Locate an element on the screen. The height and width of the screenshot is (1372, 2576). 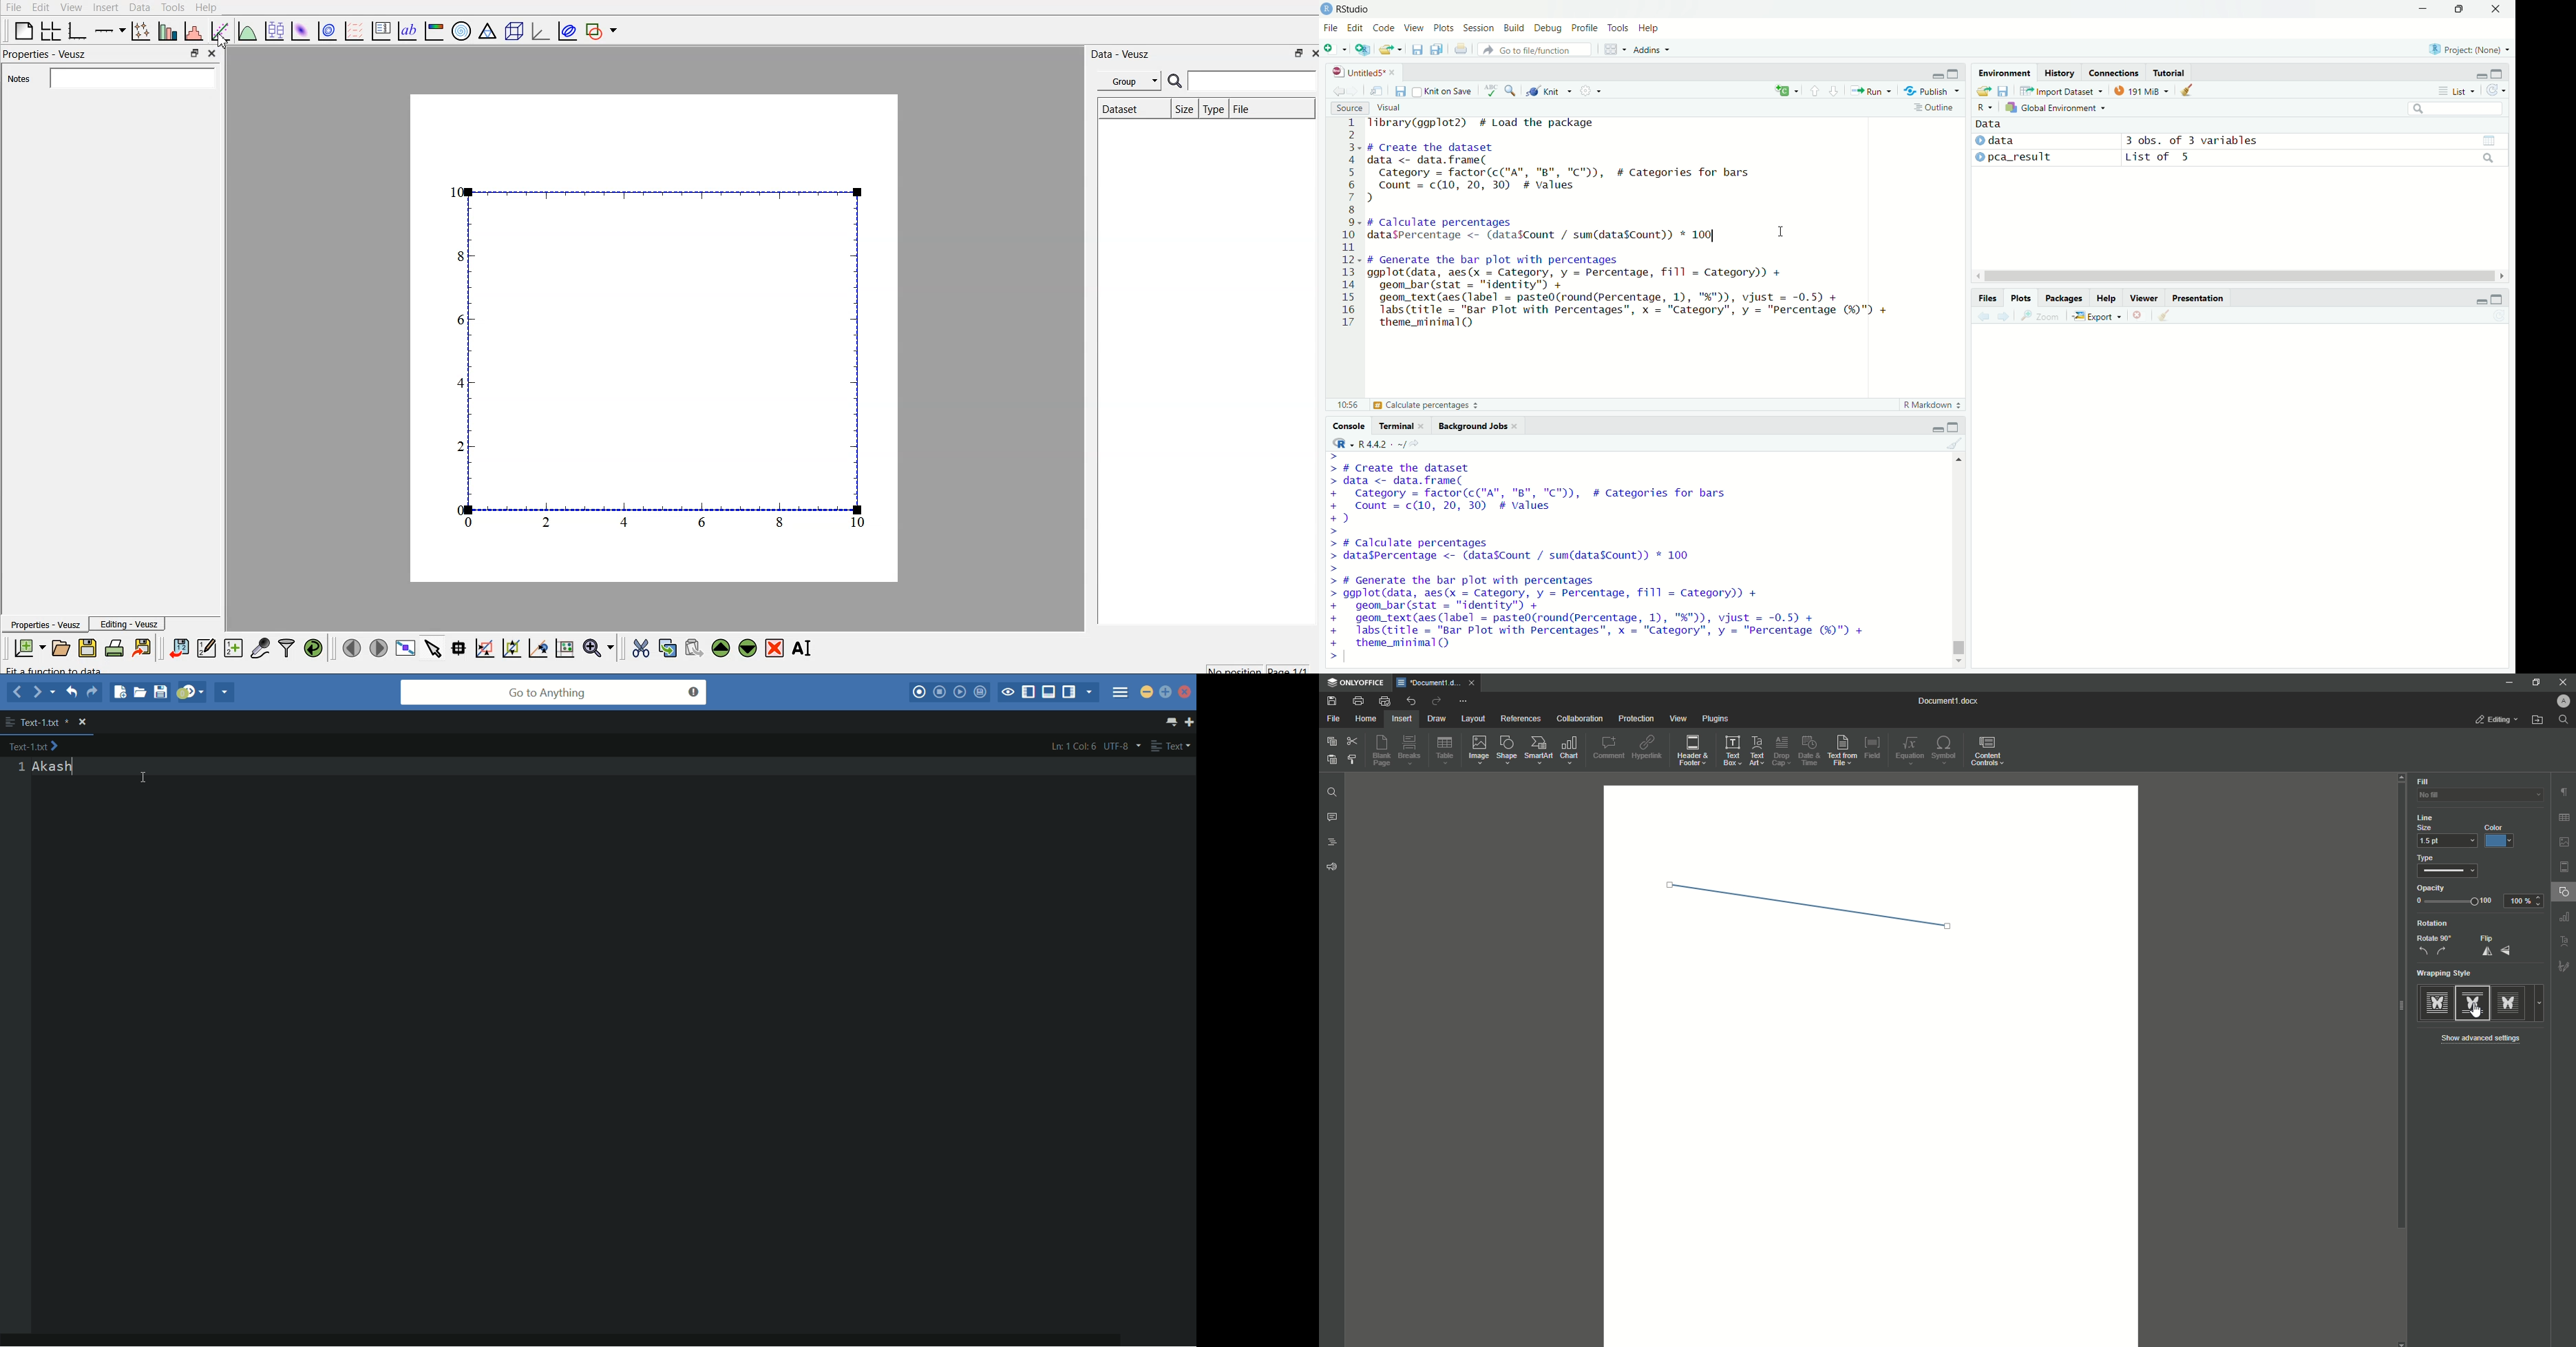
maximize is located at coordinates (2500, 74).